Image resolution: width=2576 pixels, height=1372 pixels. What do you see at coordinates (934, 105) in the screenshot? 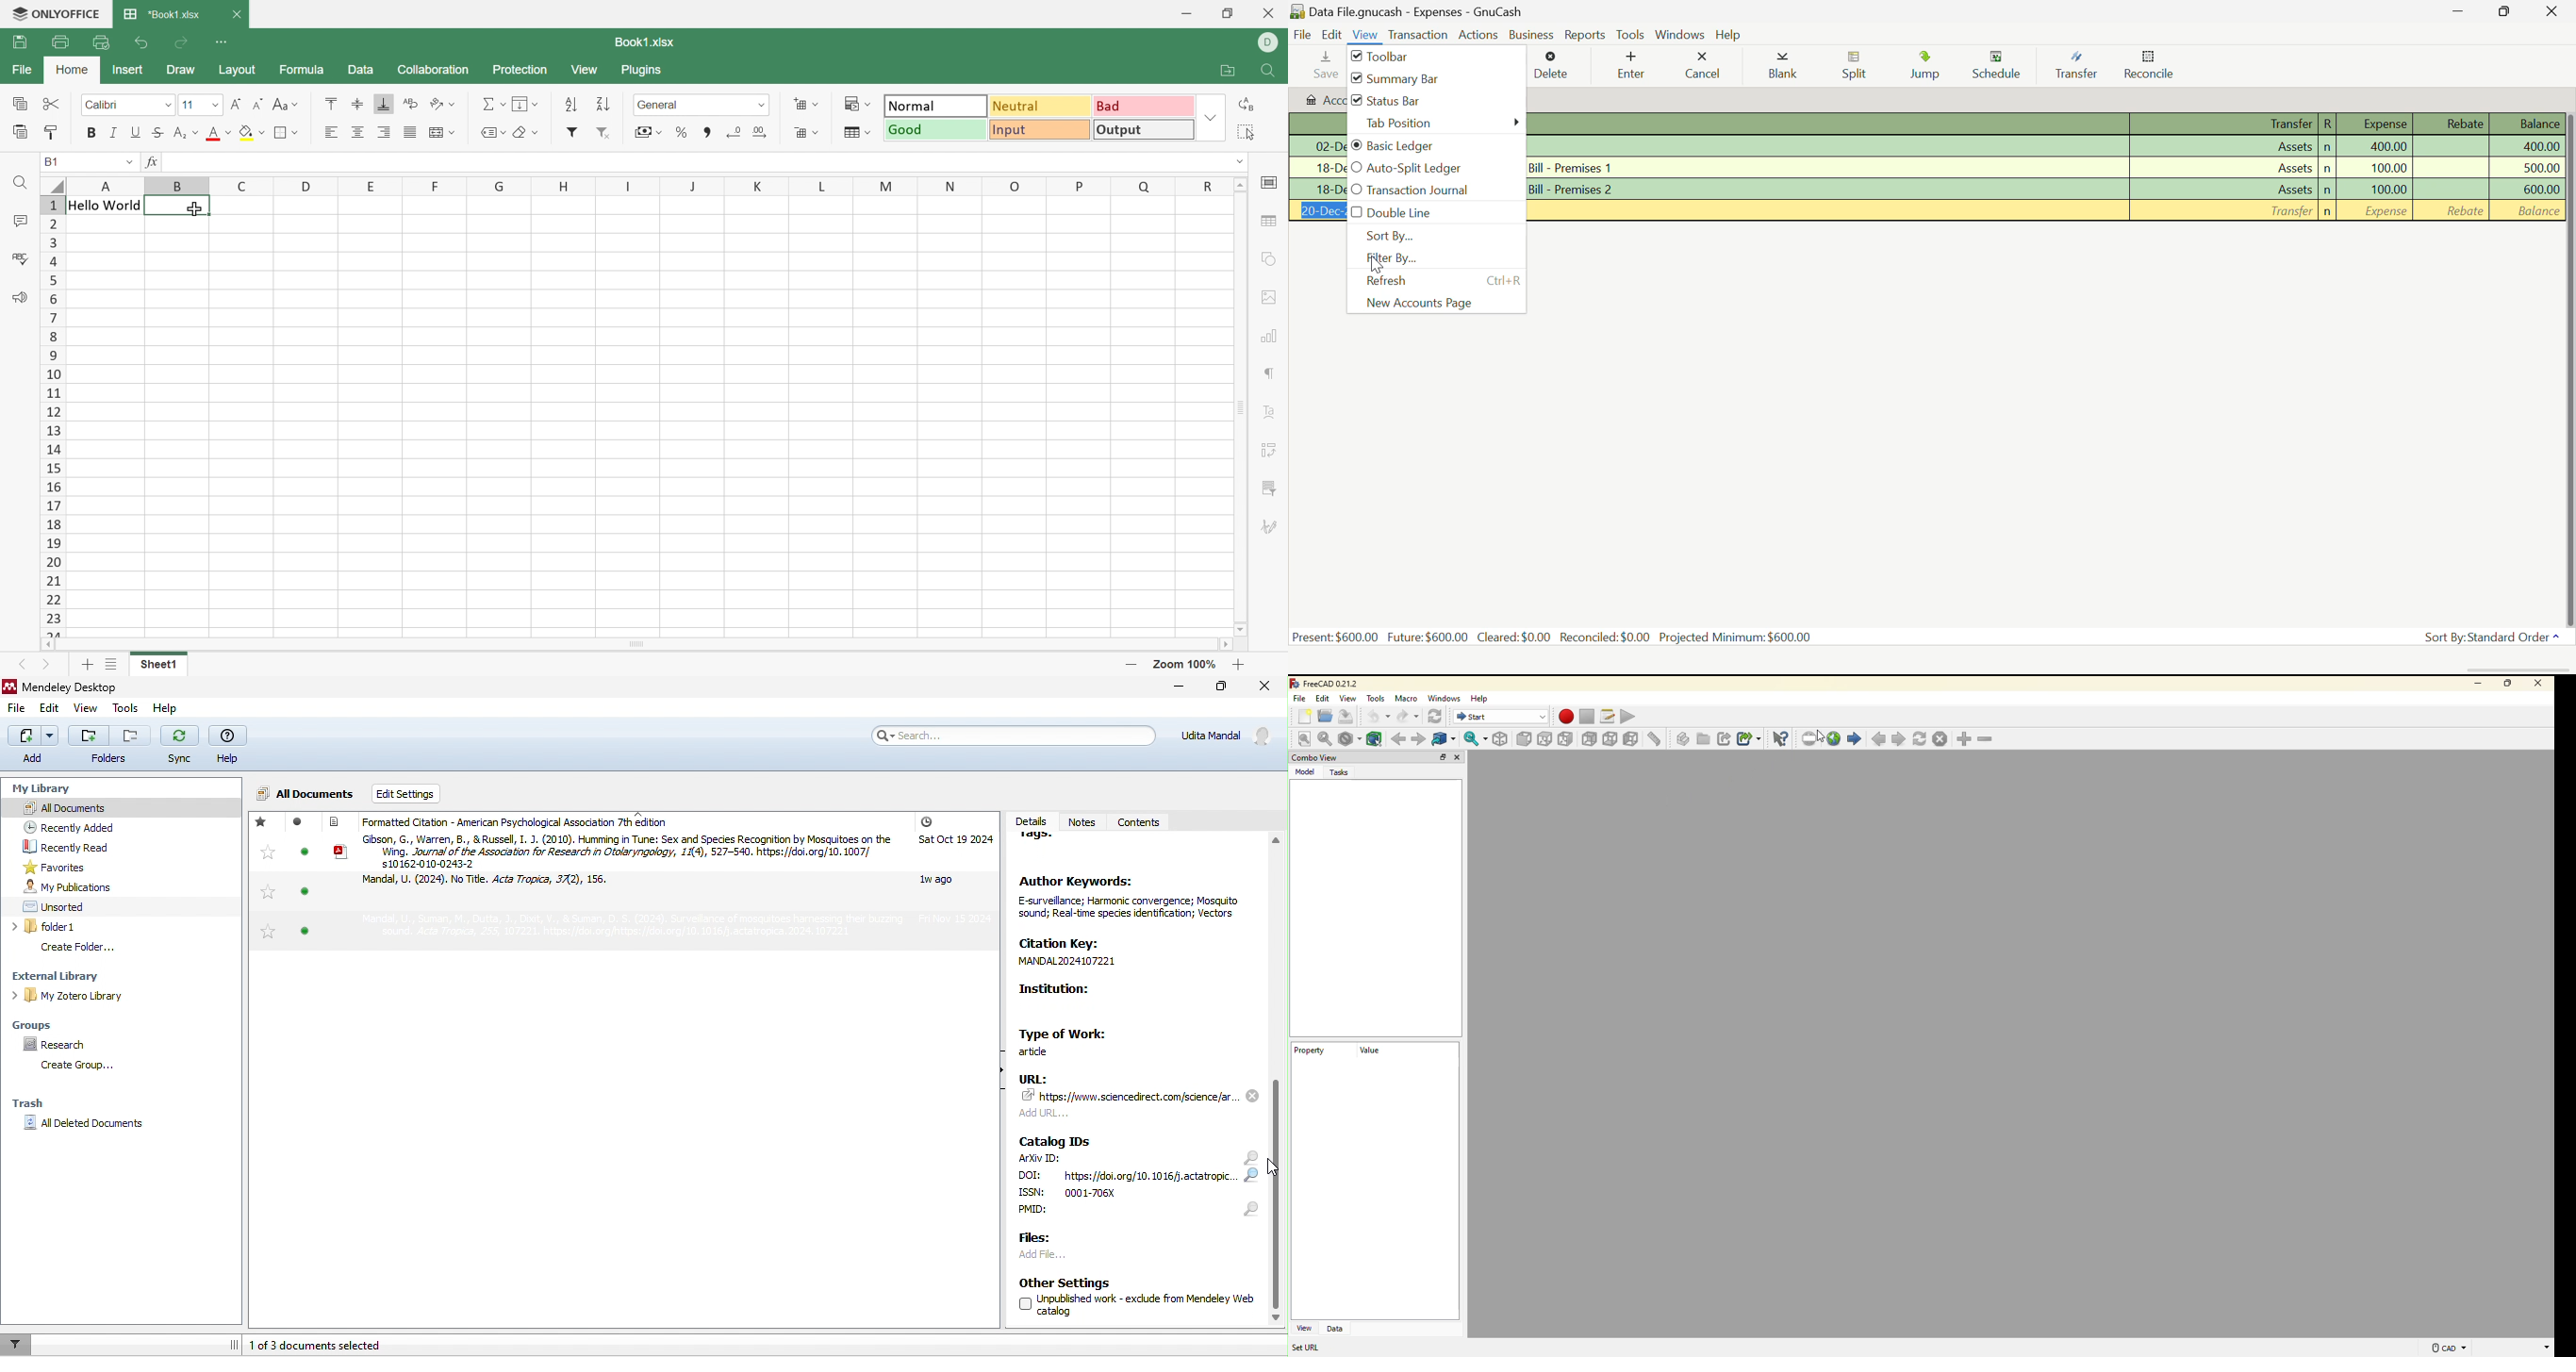
I see `Normal` at bounding box center [934, 105].